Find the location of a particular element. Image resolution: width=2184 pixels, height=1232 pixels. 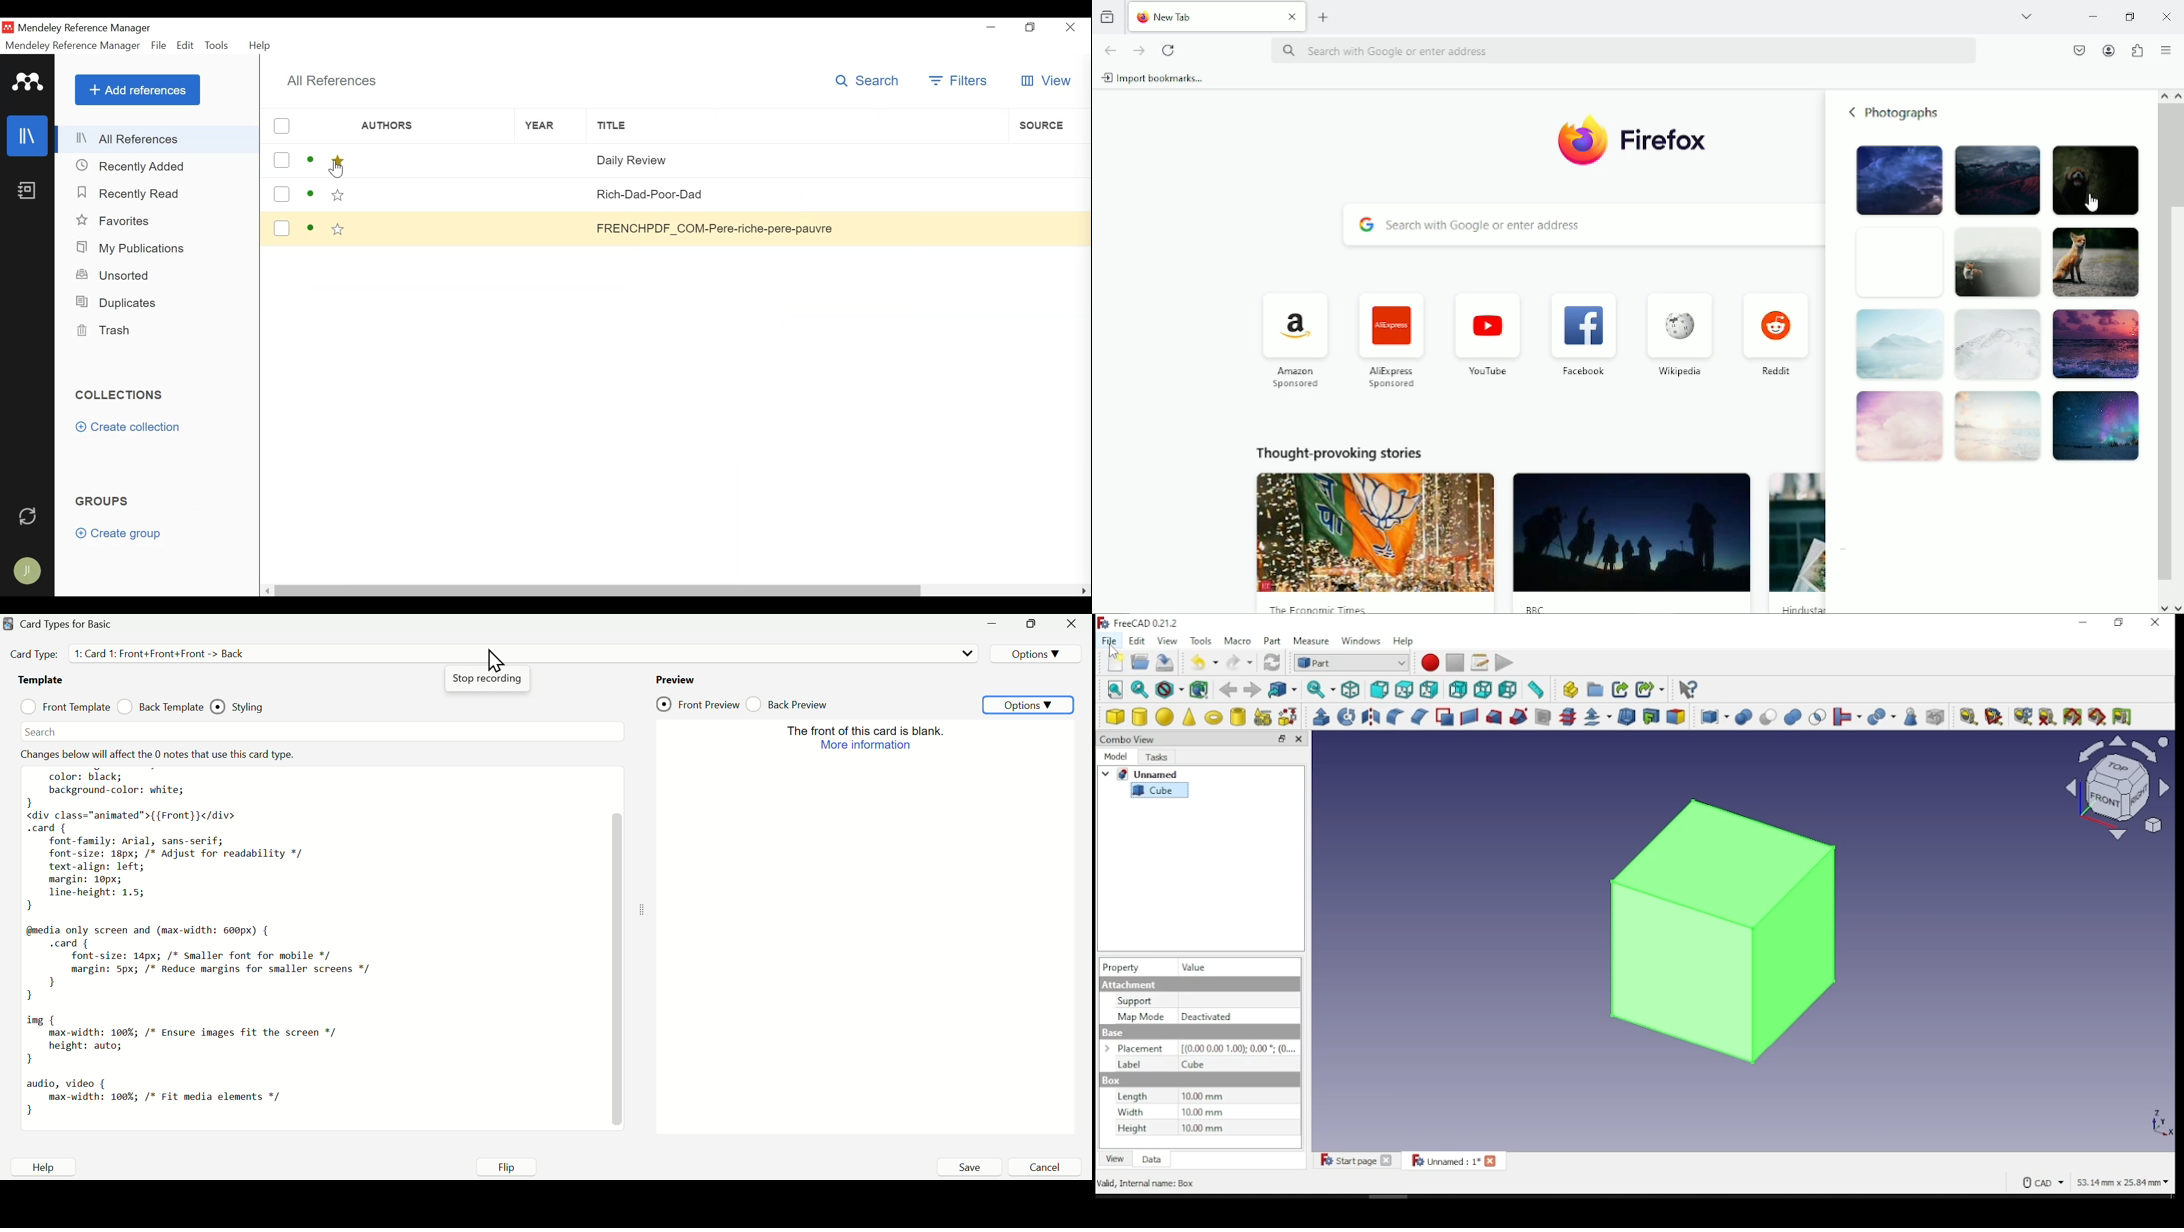

Code is located at coordinates (314, 936).